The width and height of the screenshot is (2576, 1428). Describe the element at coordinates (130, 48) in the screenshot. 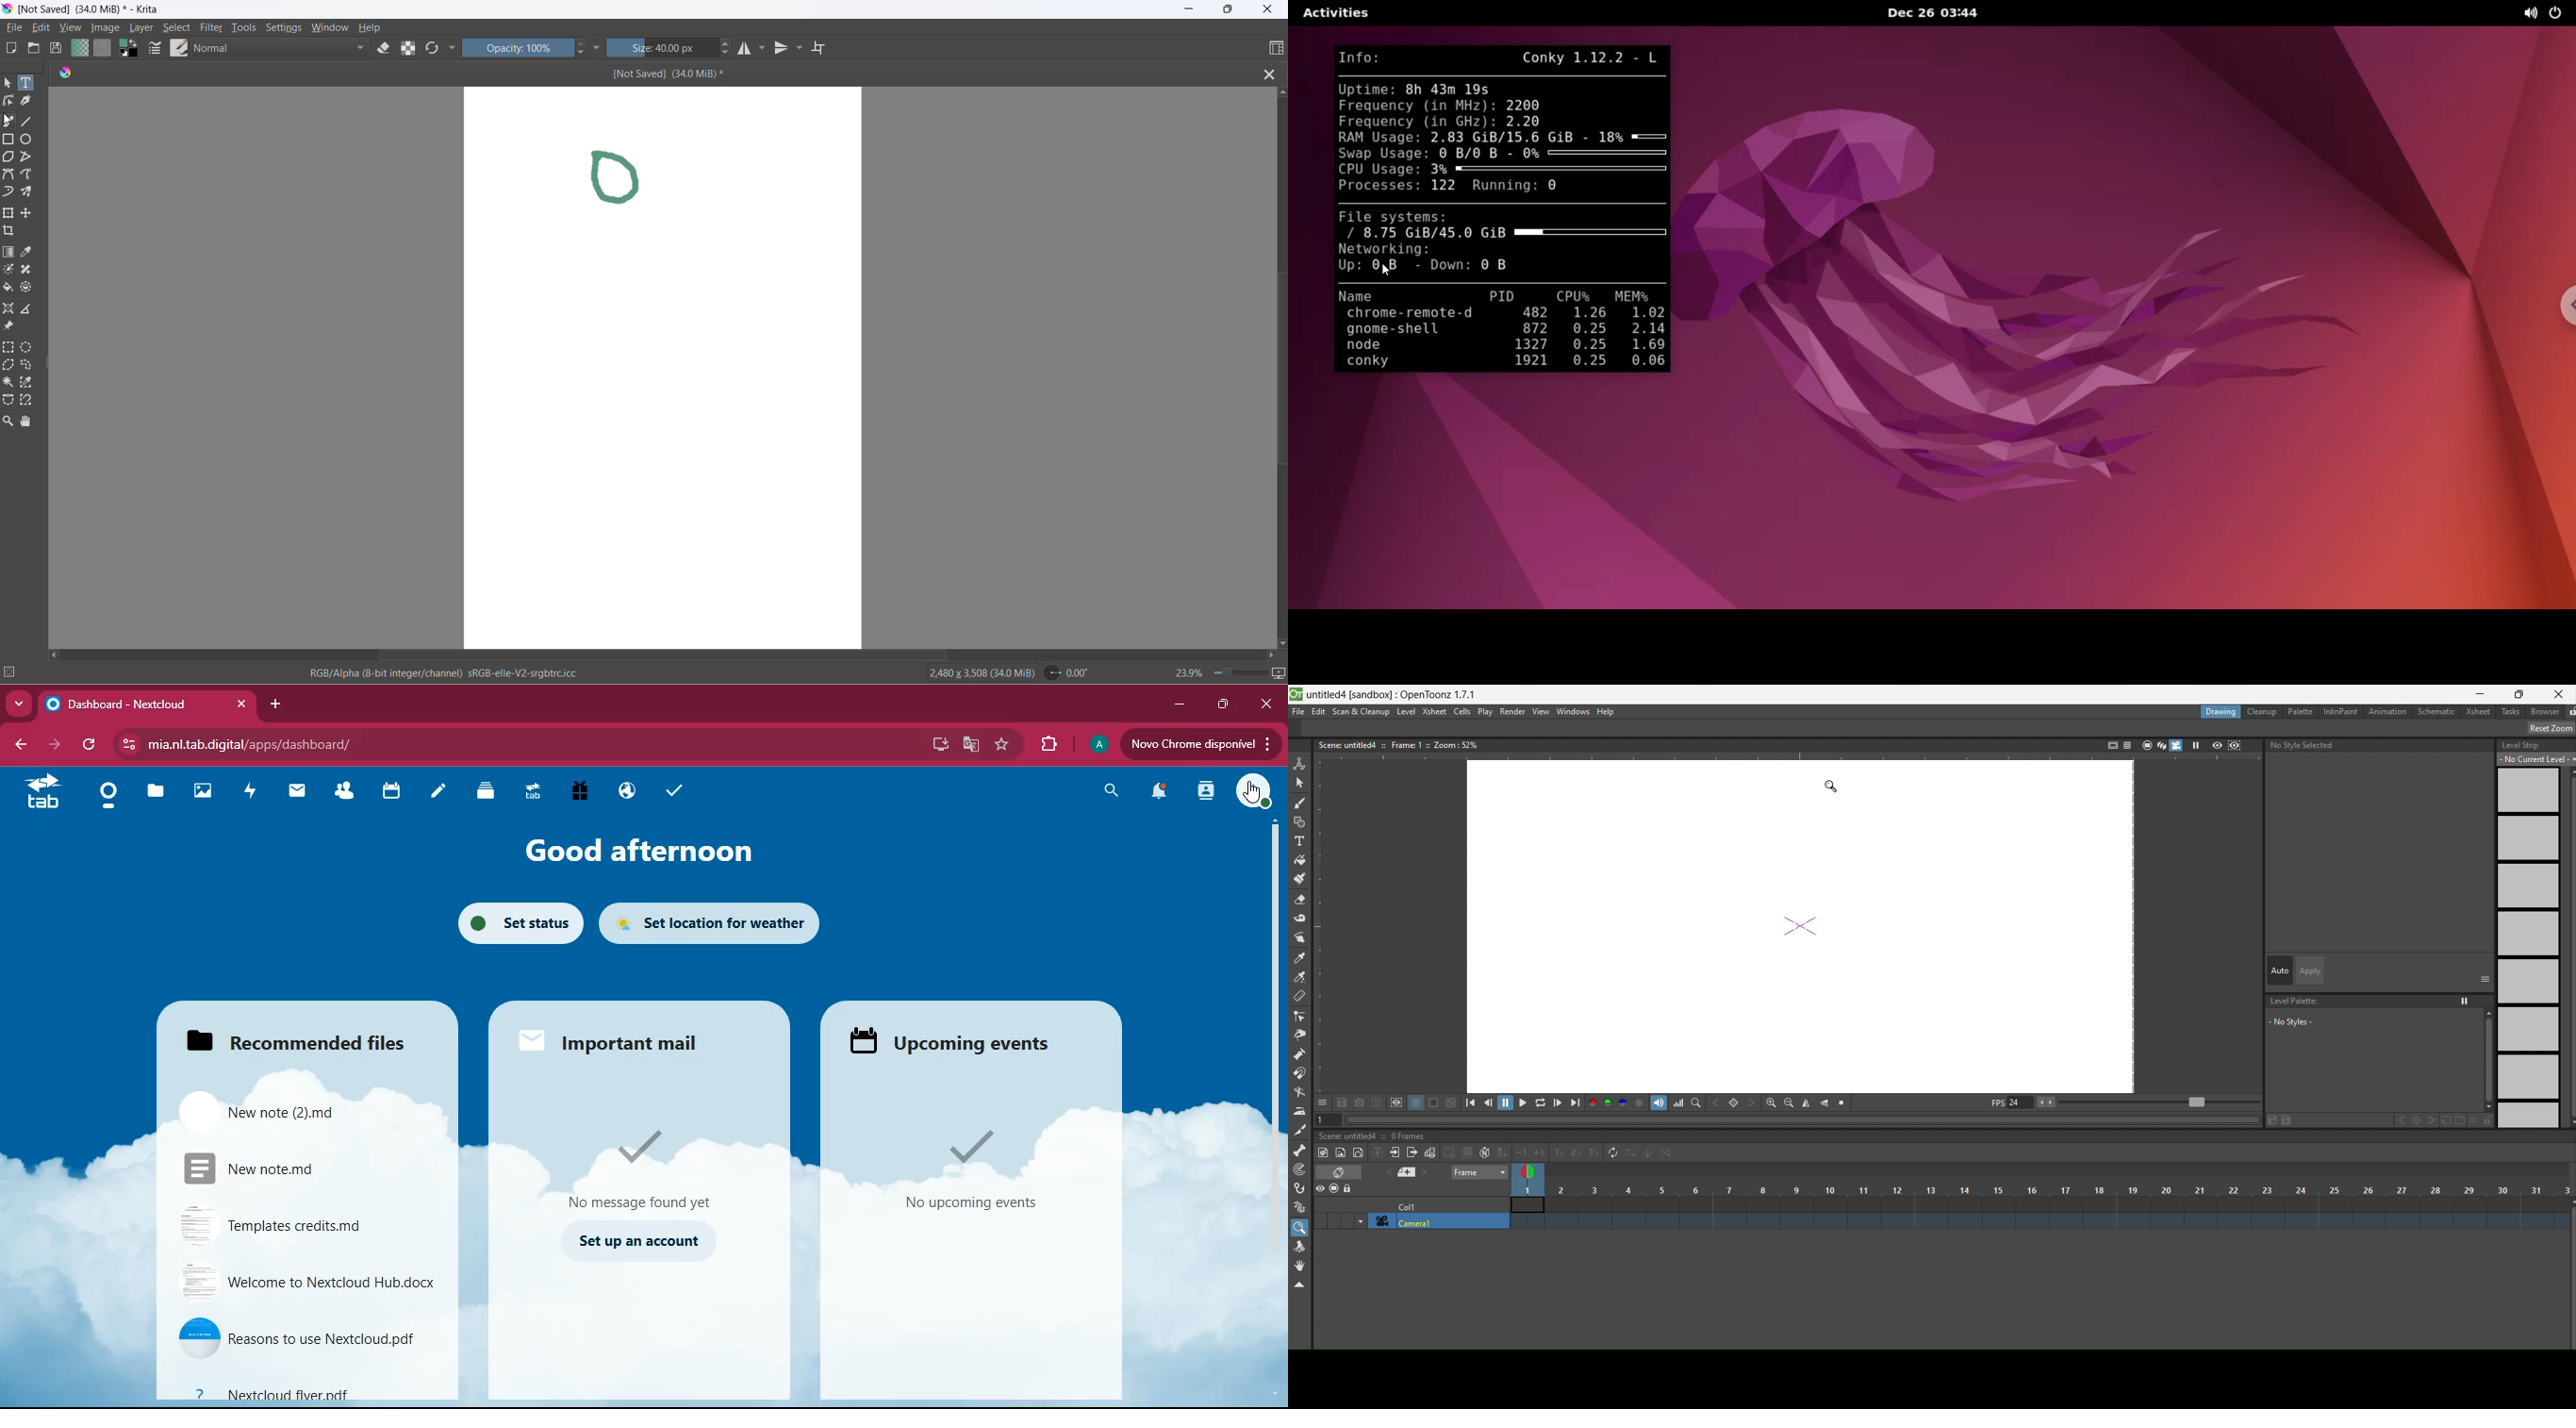

I see `swap foreground with background color` at that location.